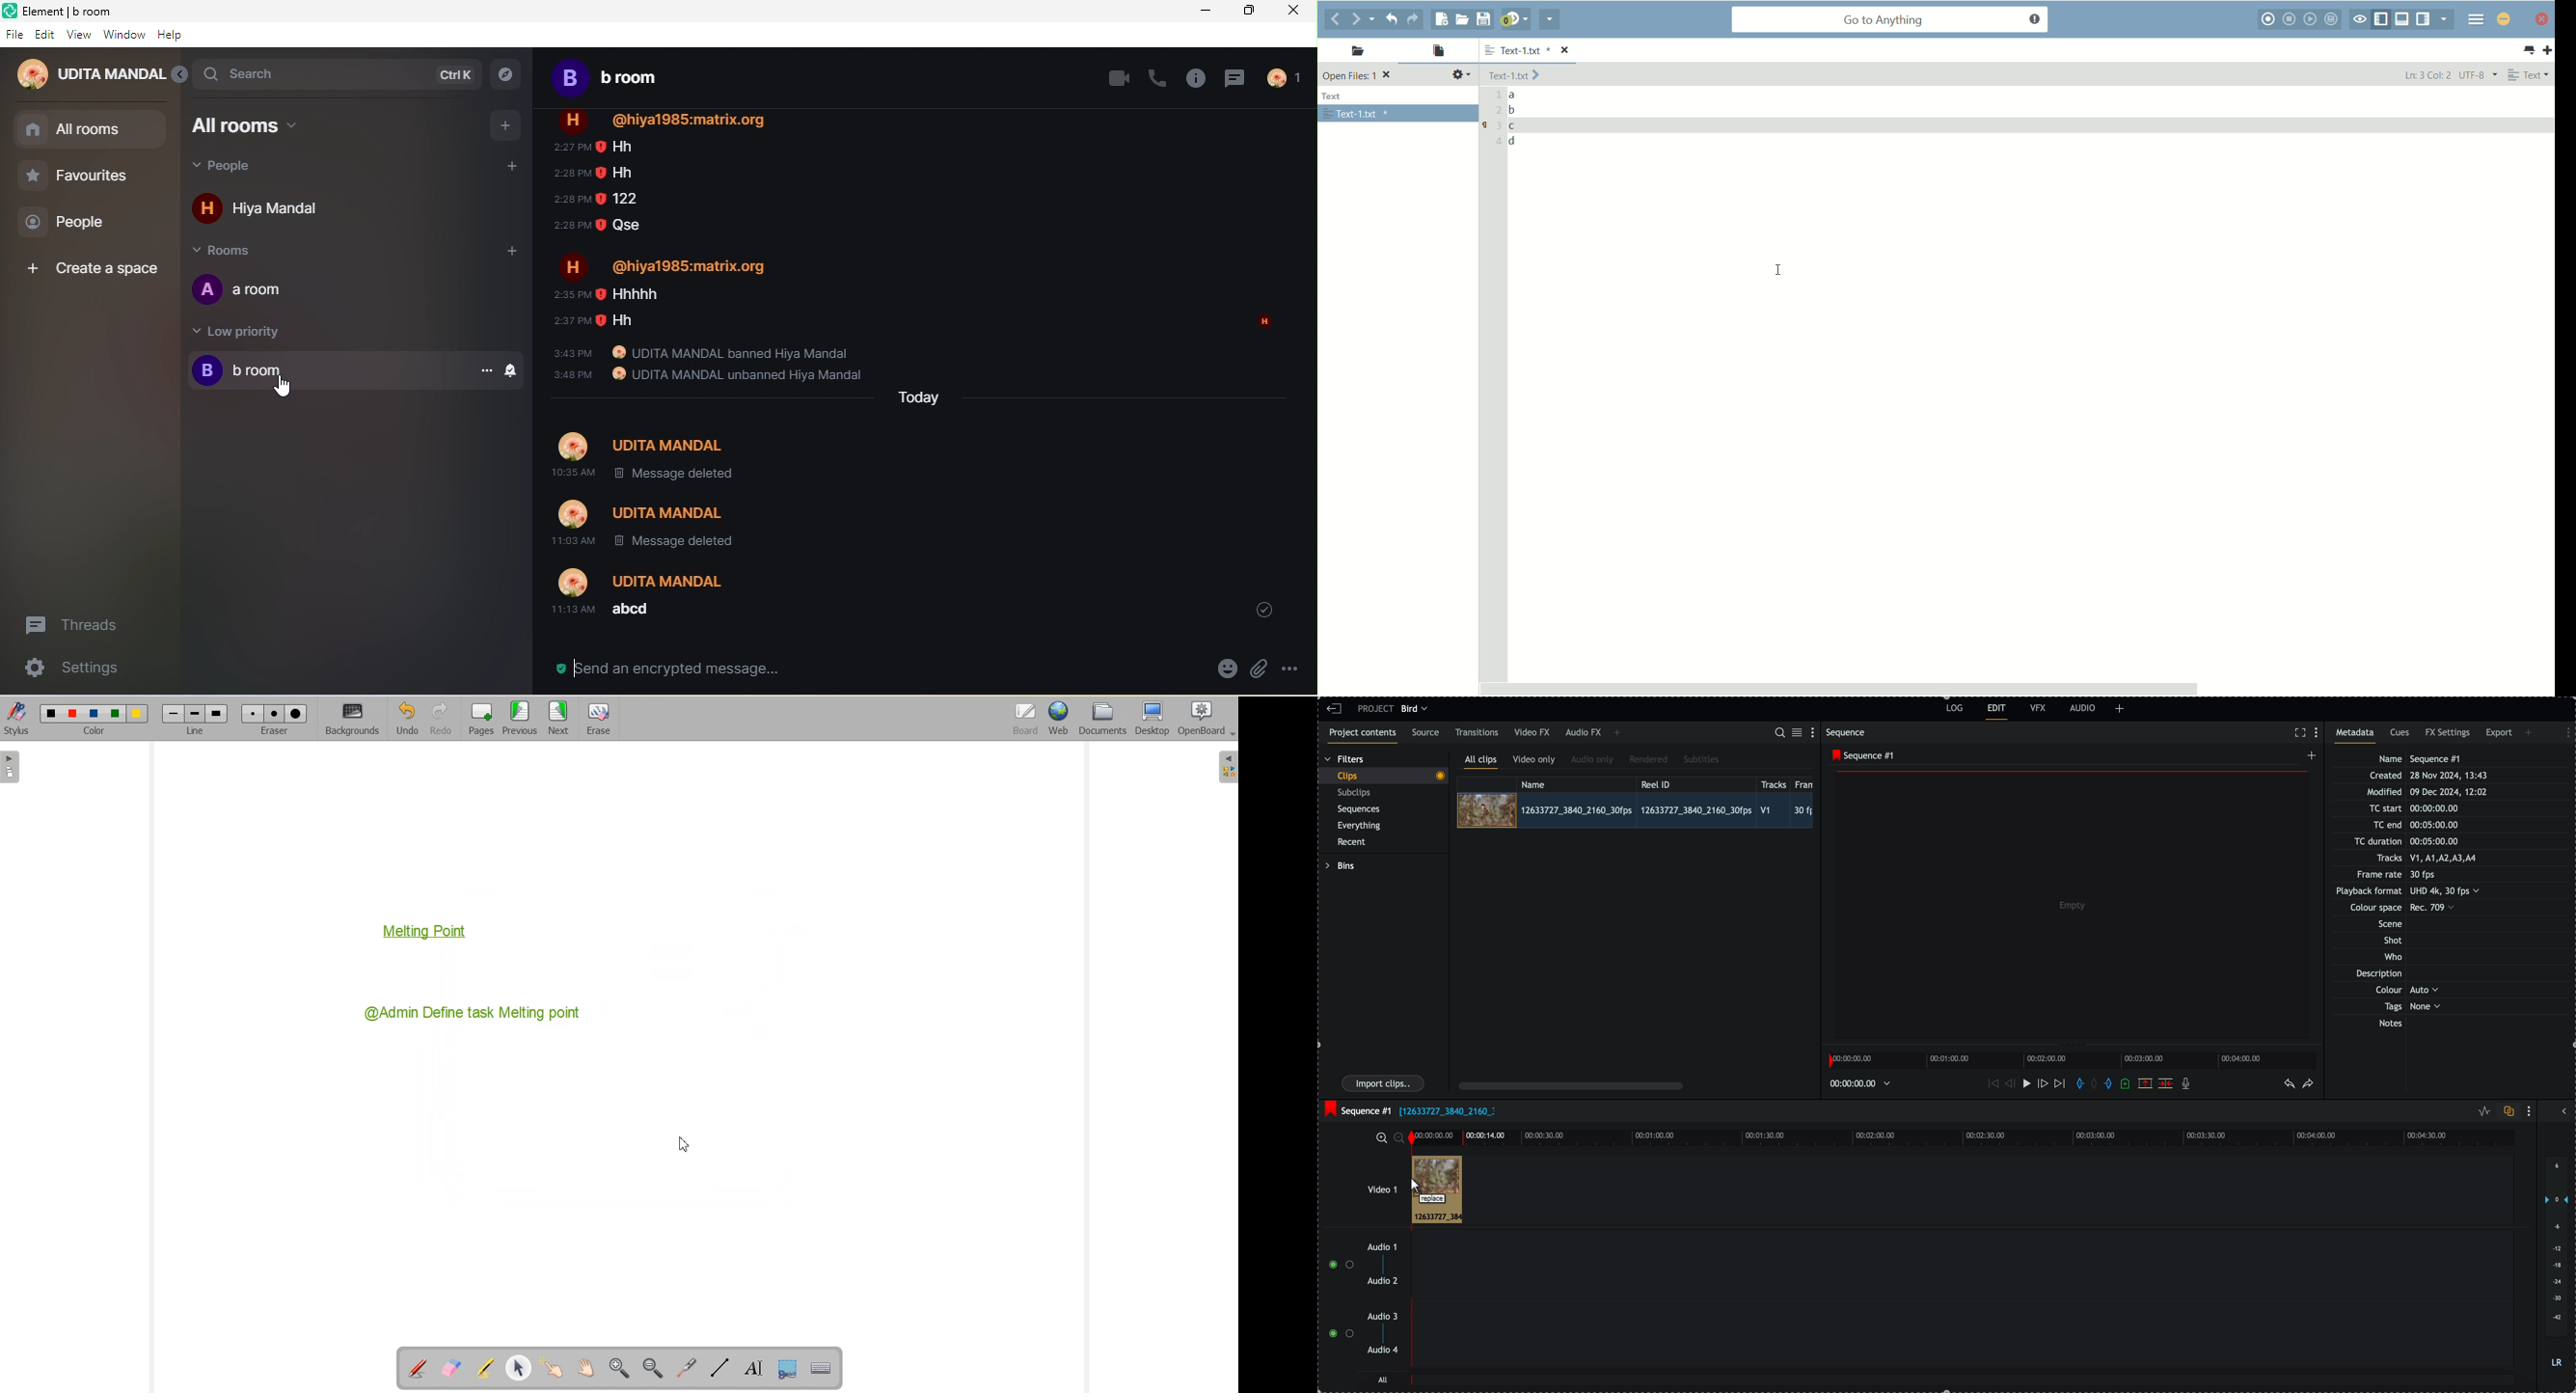  Describe the element at coordinates (1782, 273) in the screenshot. I see `cursor` at that location.